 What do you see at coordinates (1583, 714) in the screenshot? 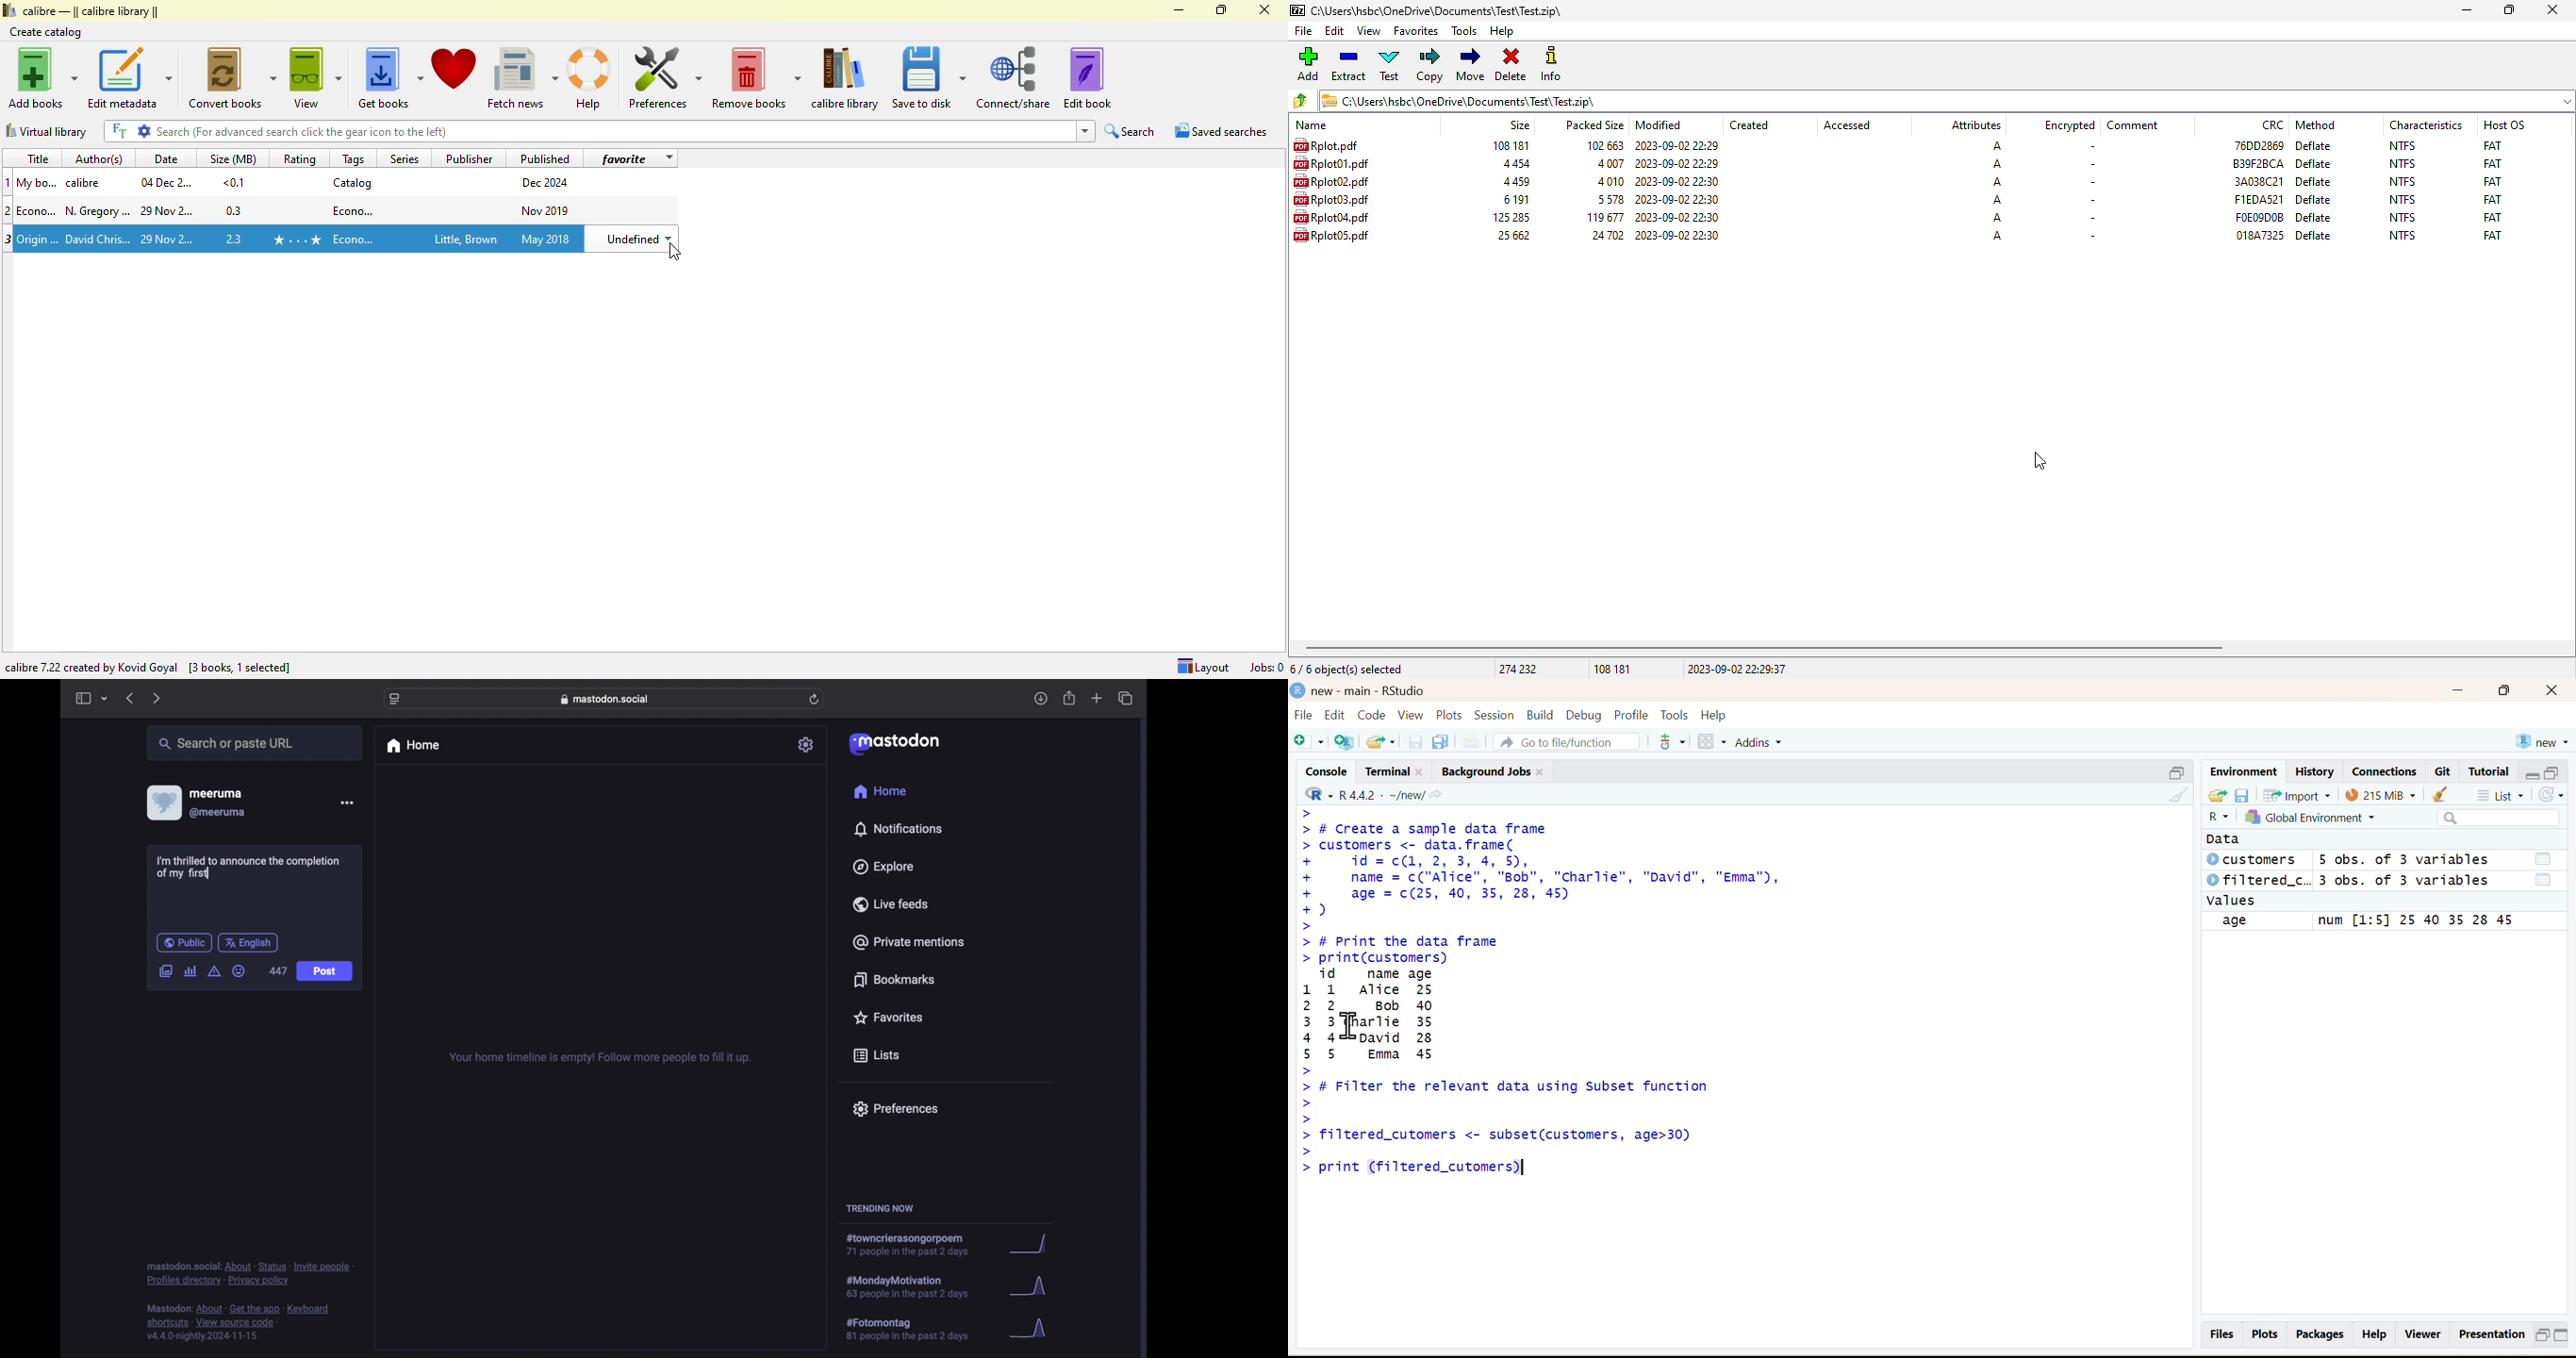
I see `Debug` at bounding box center [1583, 714].